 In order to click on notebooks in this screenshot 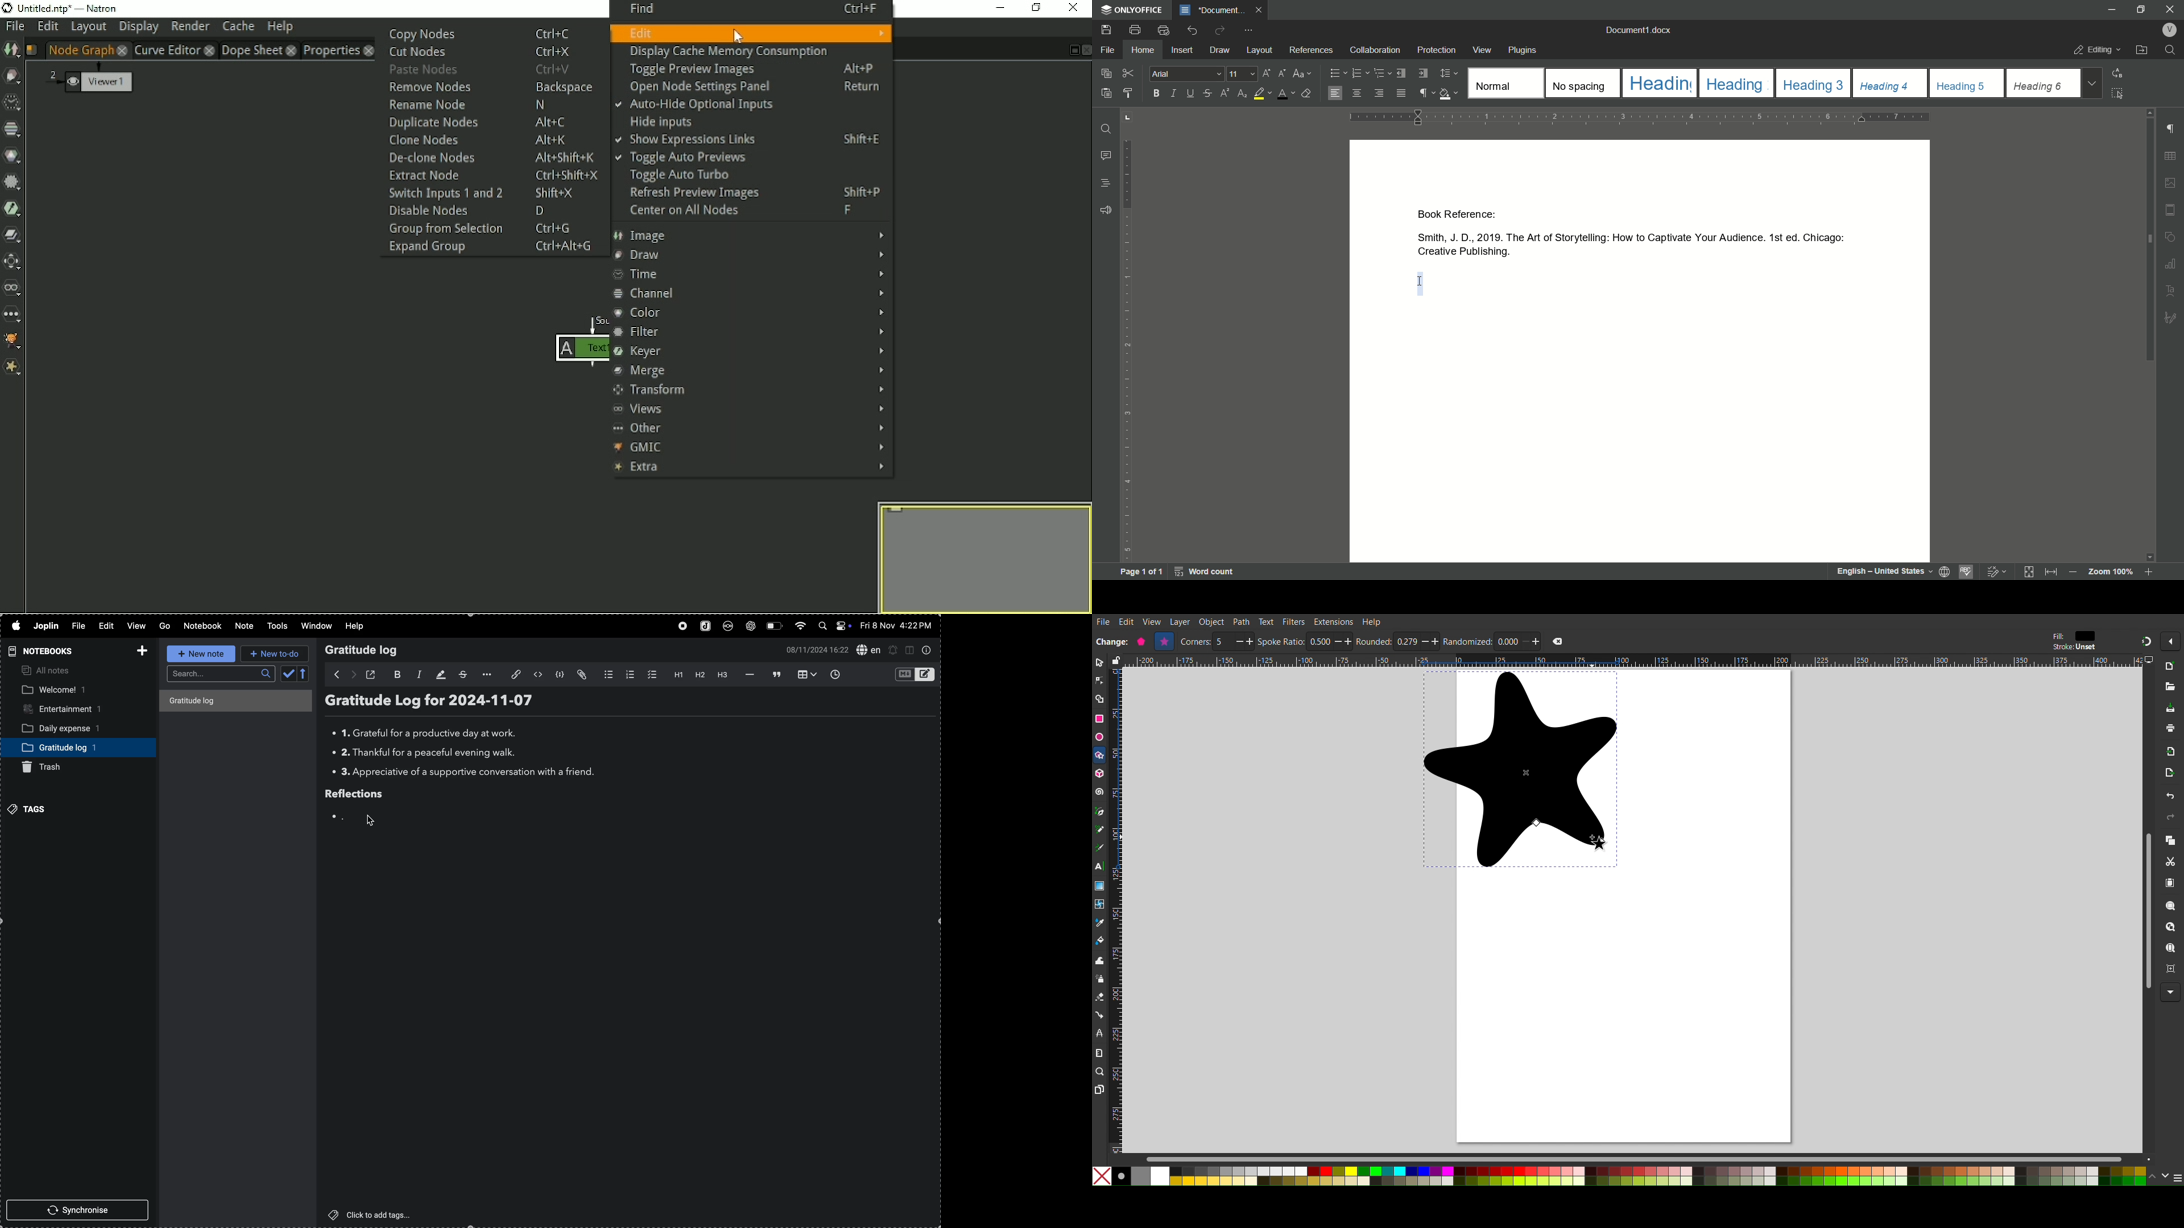, I will do `click(46, 651)`.